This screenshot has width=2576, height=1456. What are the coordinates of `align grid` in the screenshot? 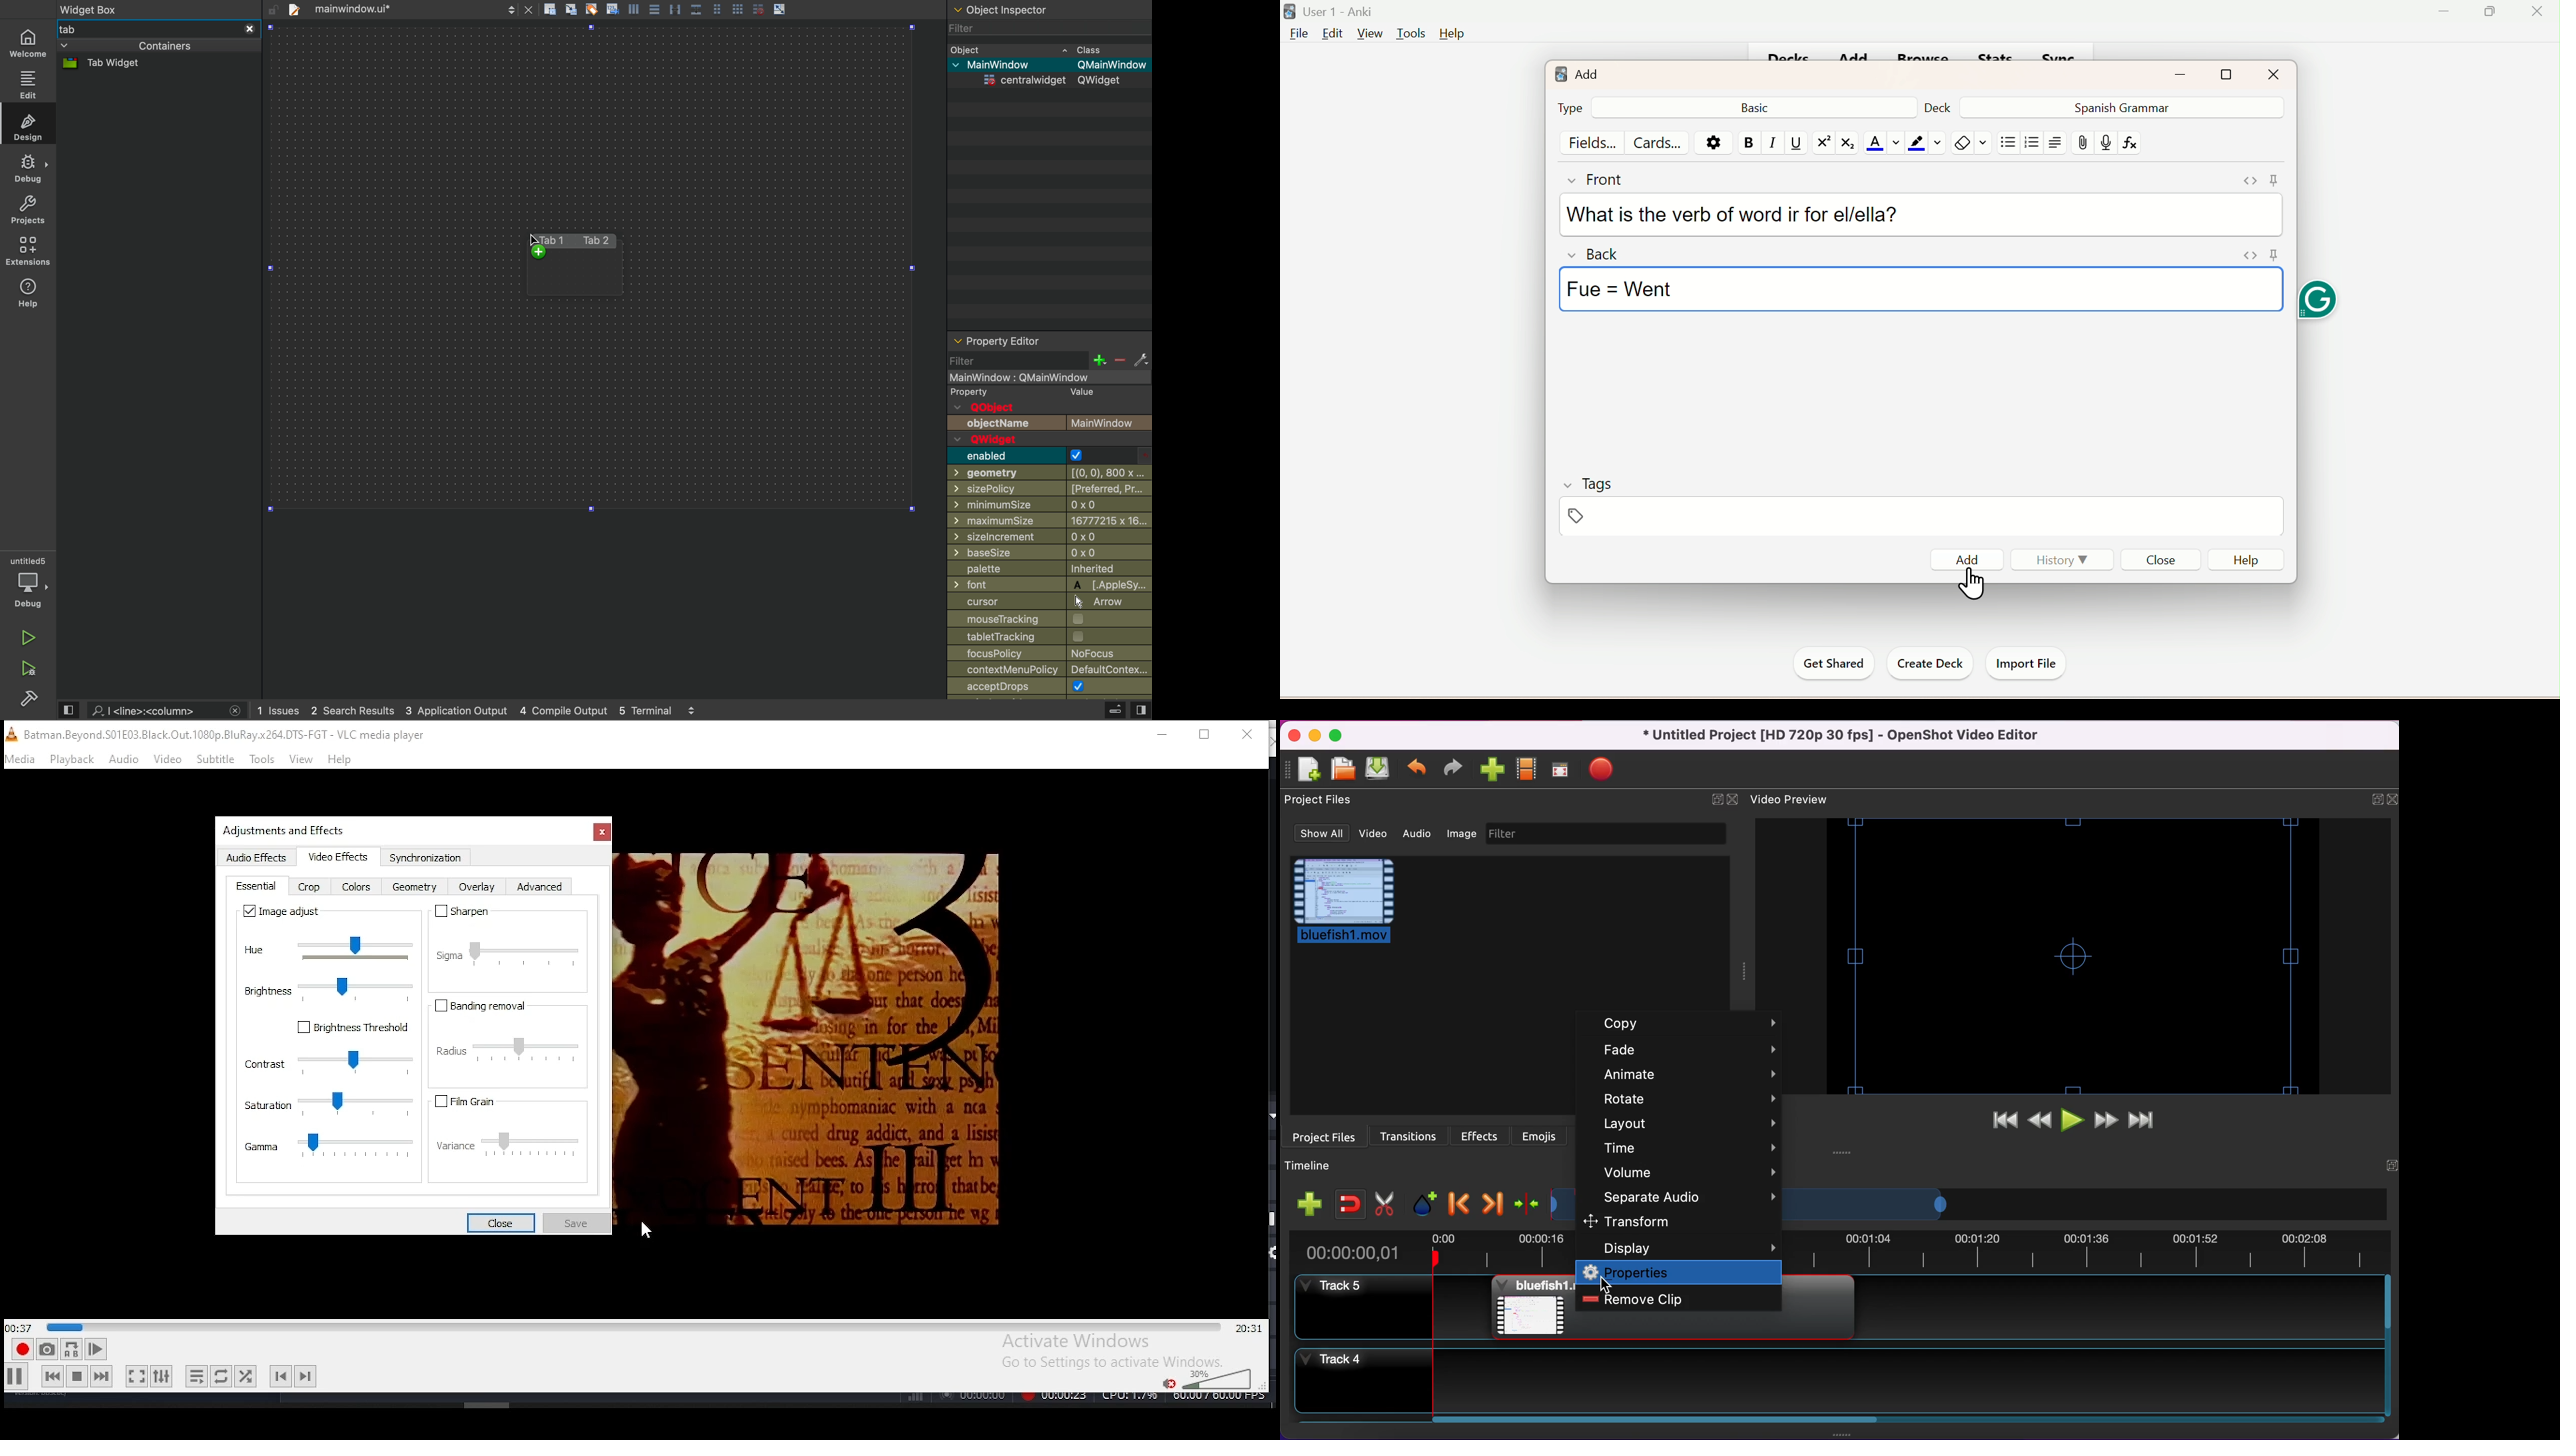 It's located at (571, 9).